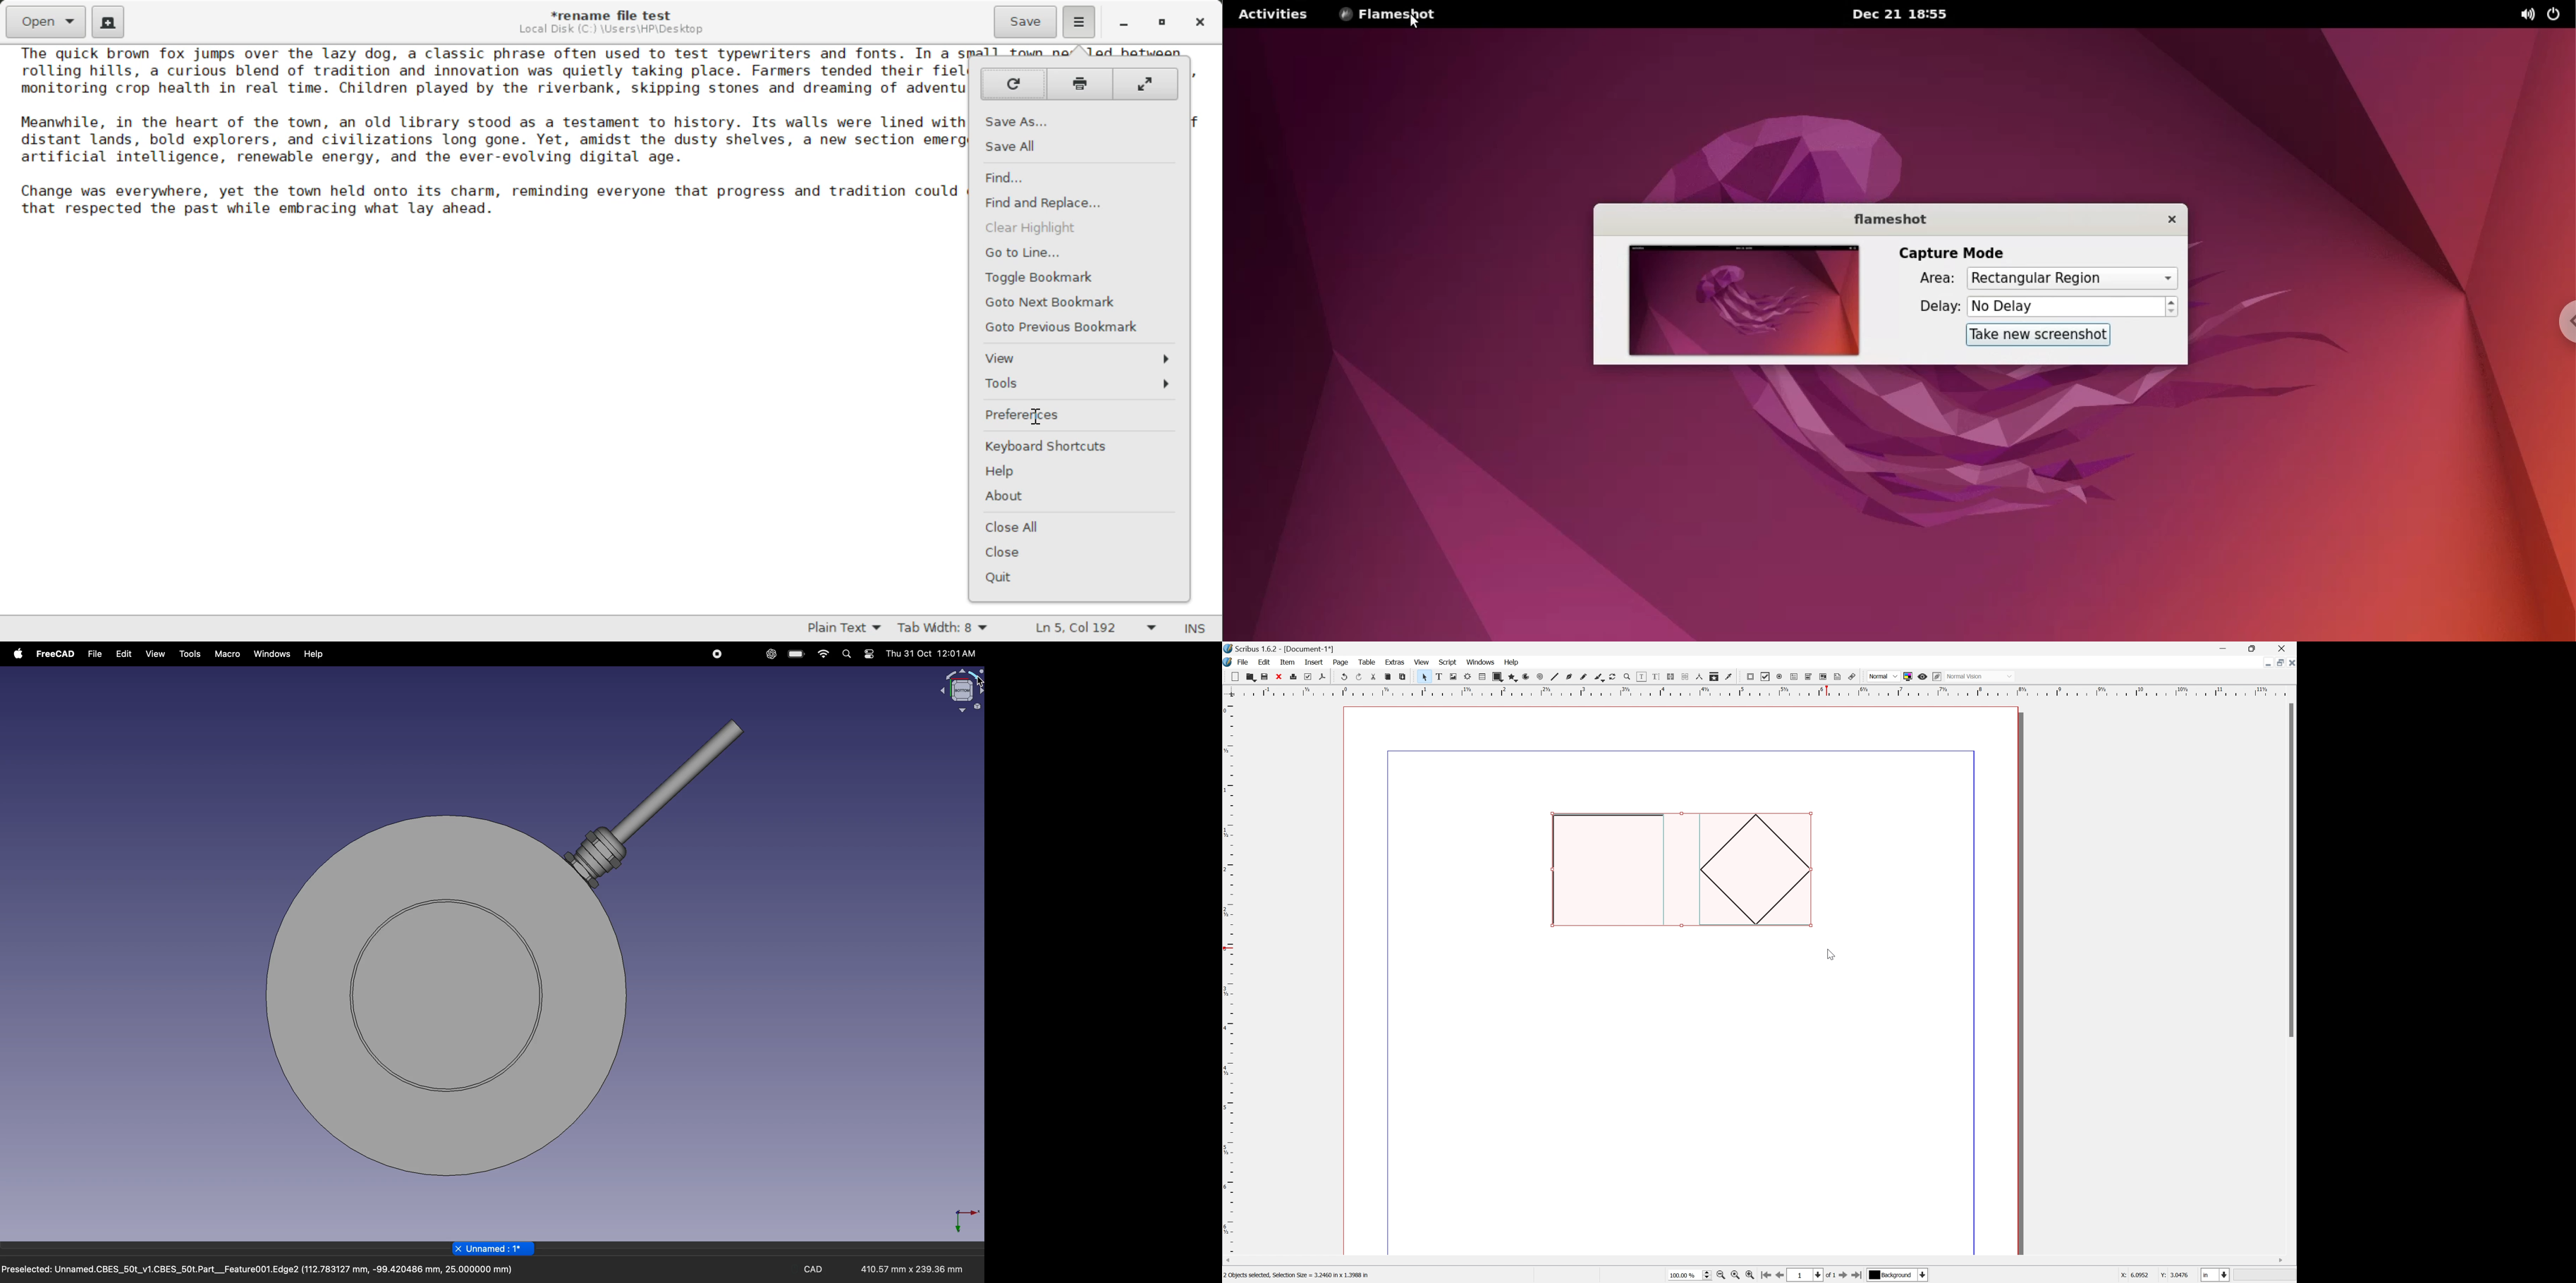  Describe the element at coordinates (1251, 676) in the screenshot. I see `open` at that location.